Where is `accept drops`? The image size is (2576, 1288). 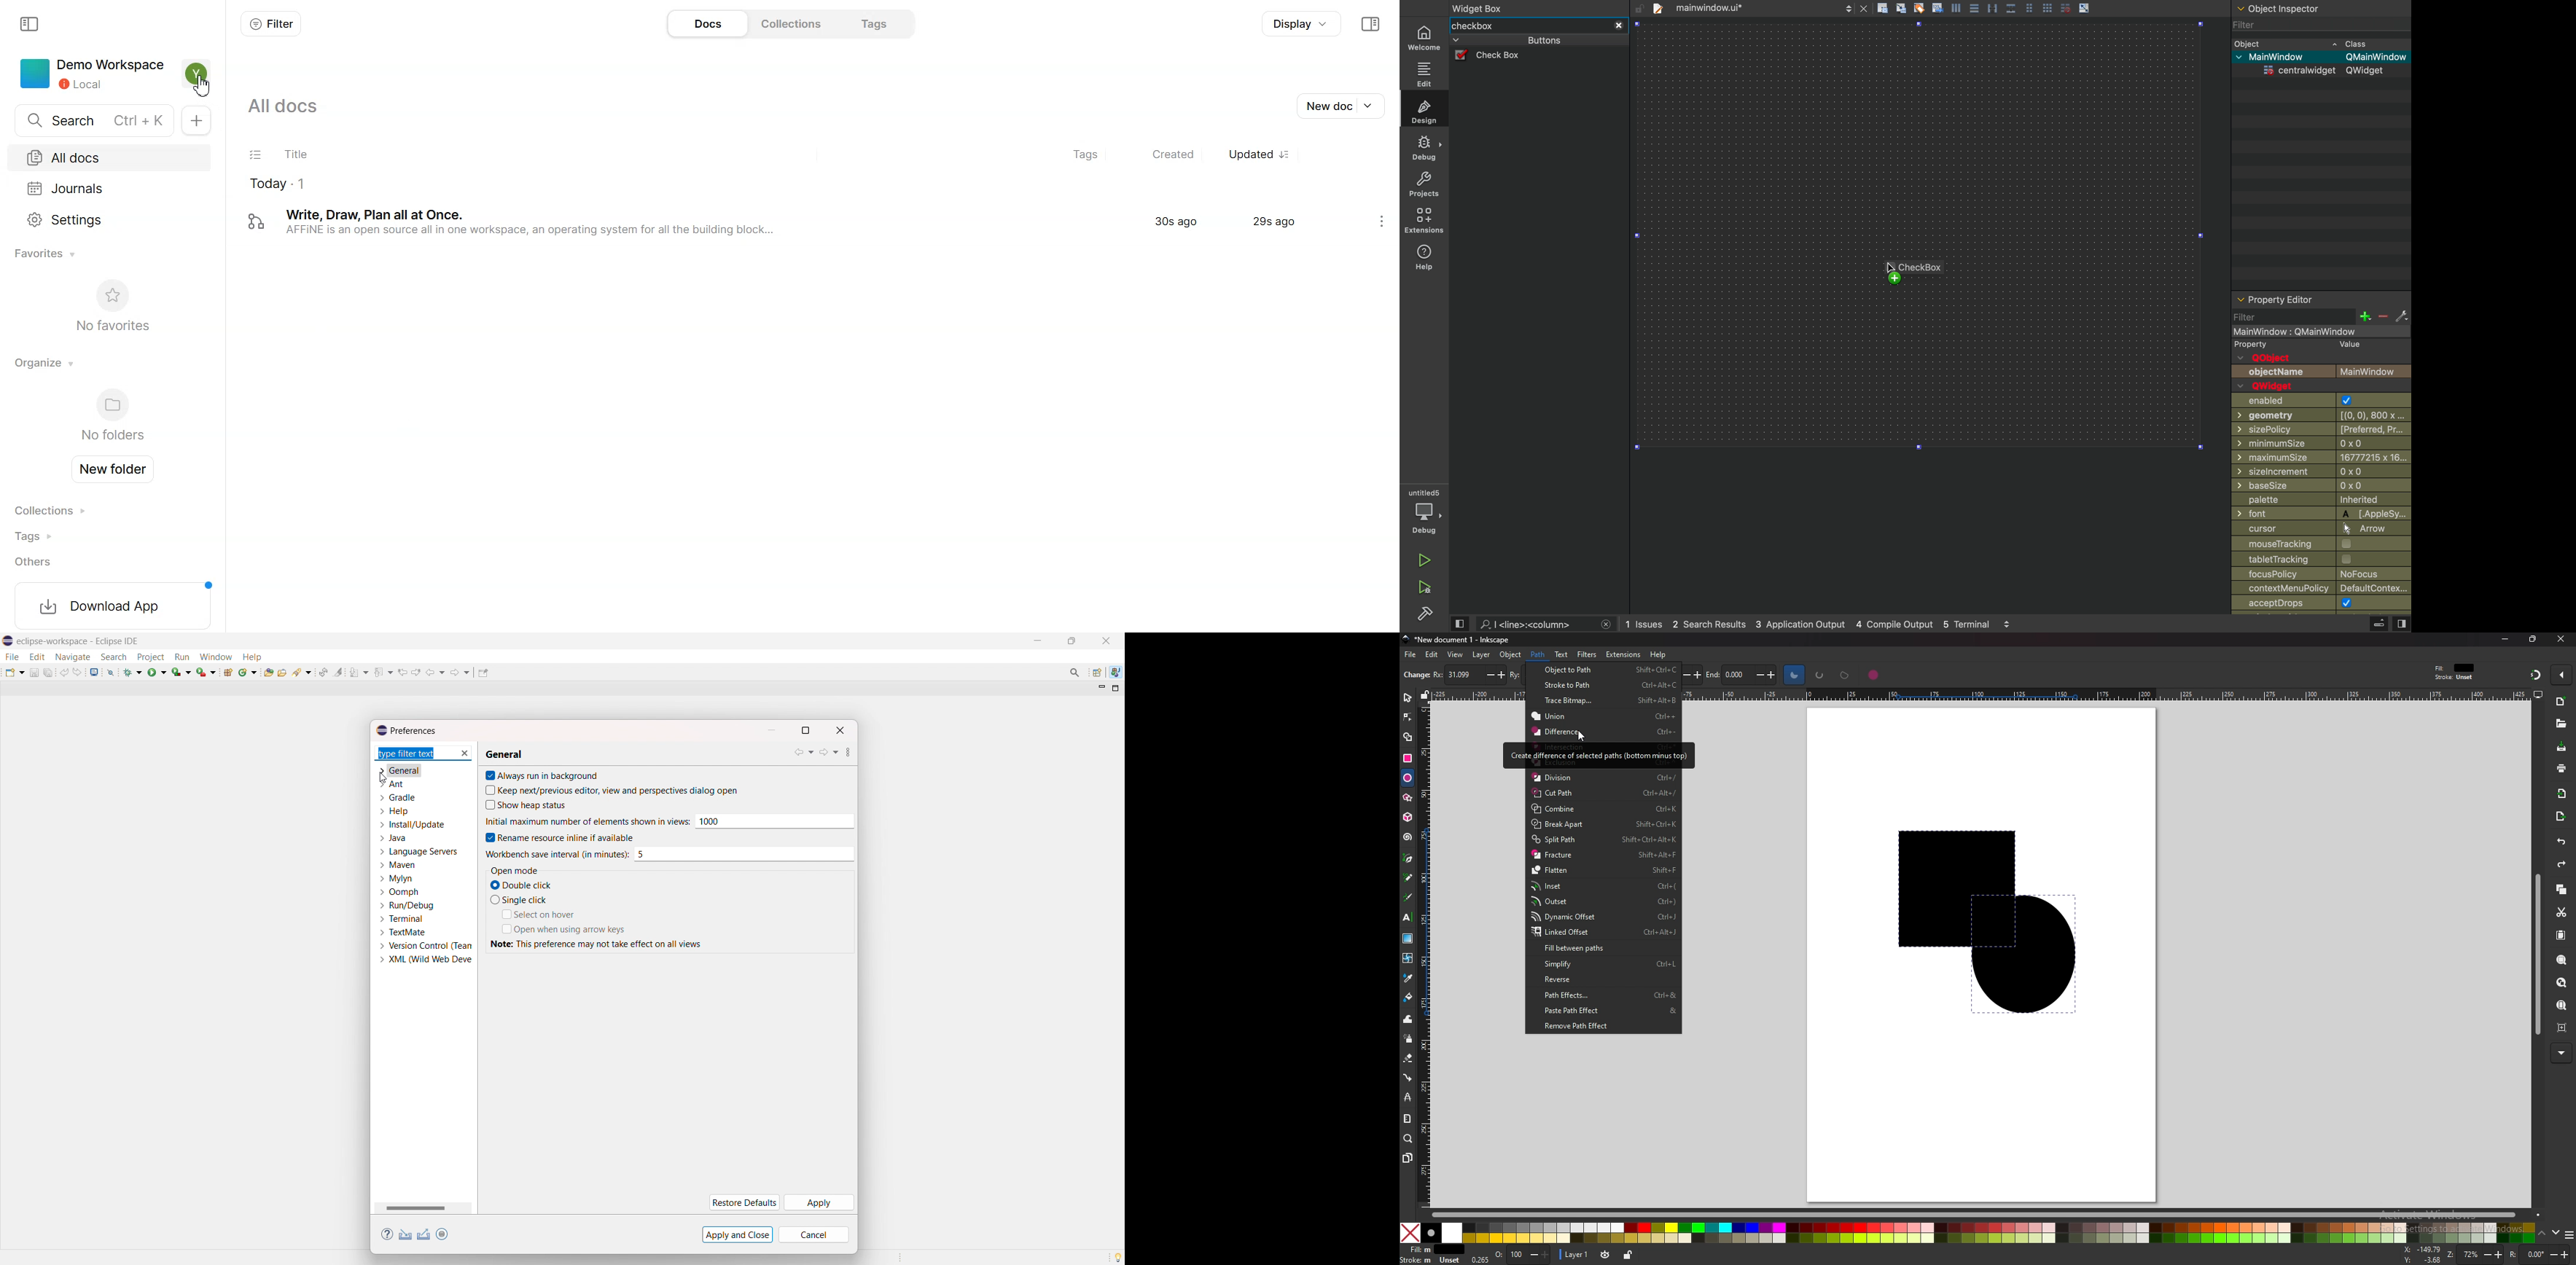
accept drops is located at coordinates (2307, 604).